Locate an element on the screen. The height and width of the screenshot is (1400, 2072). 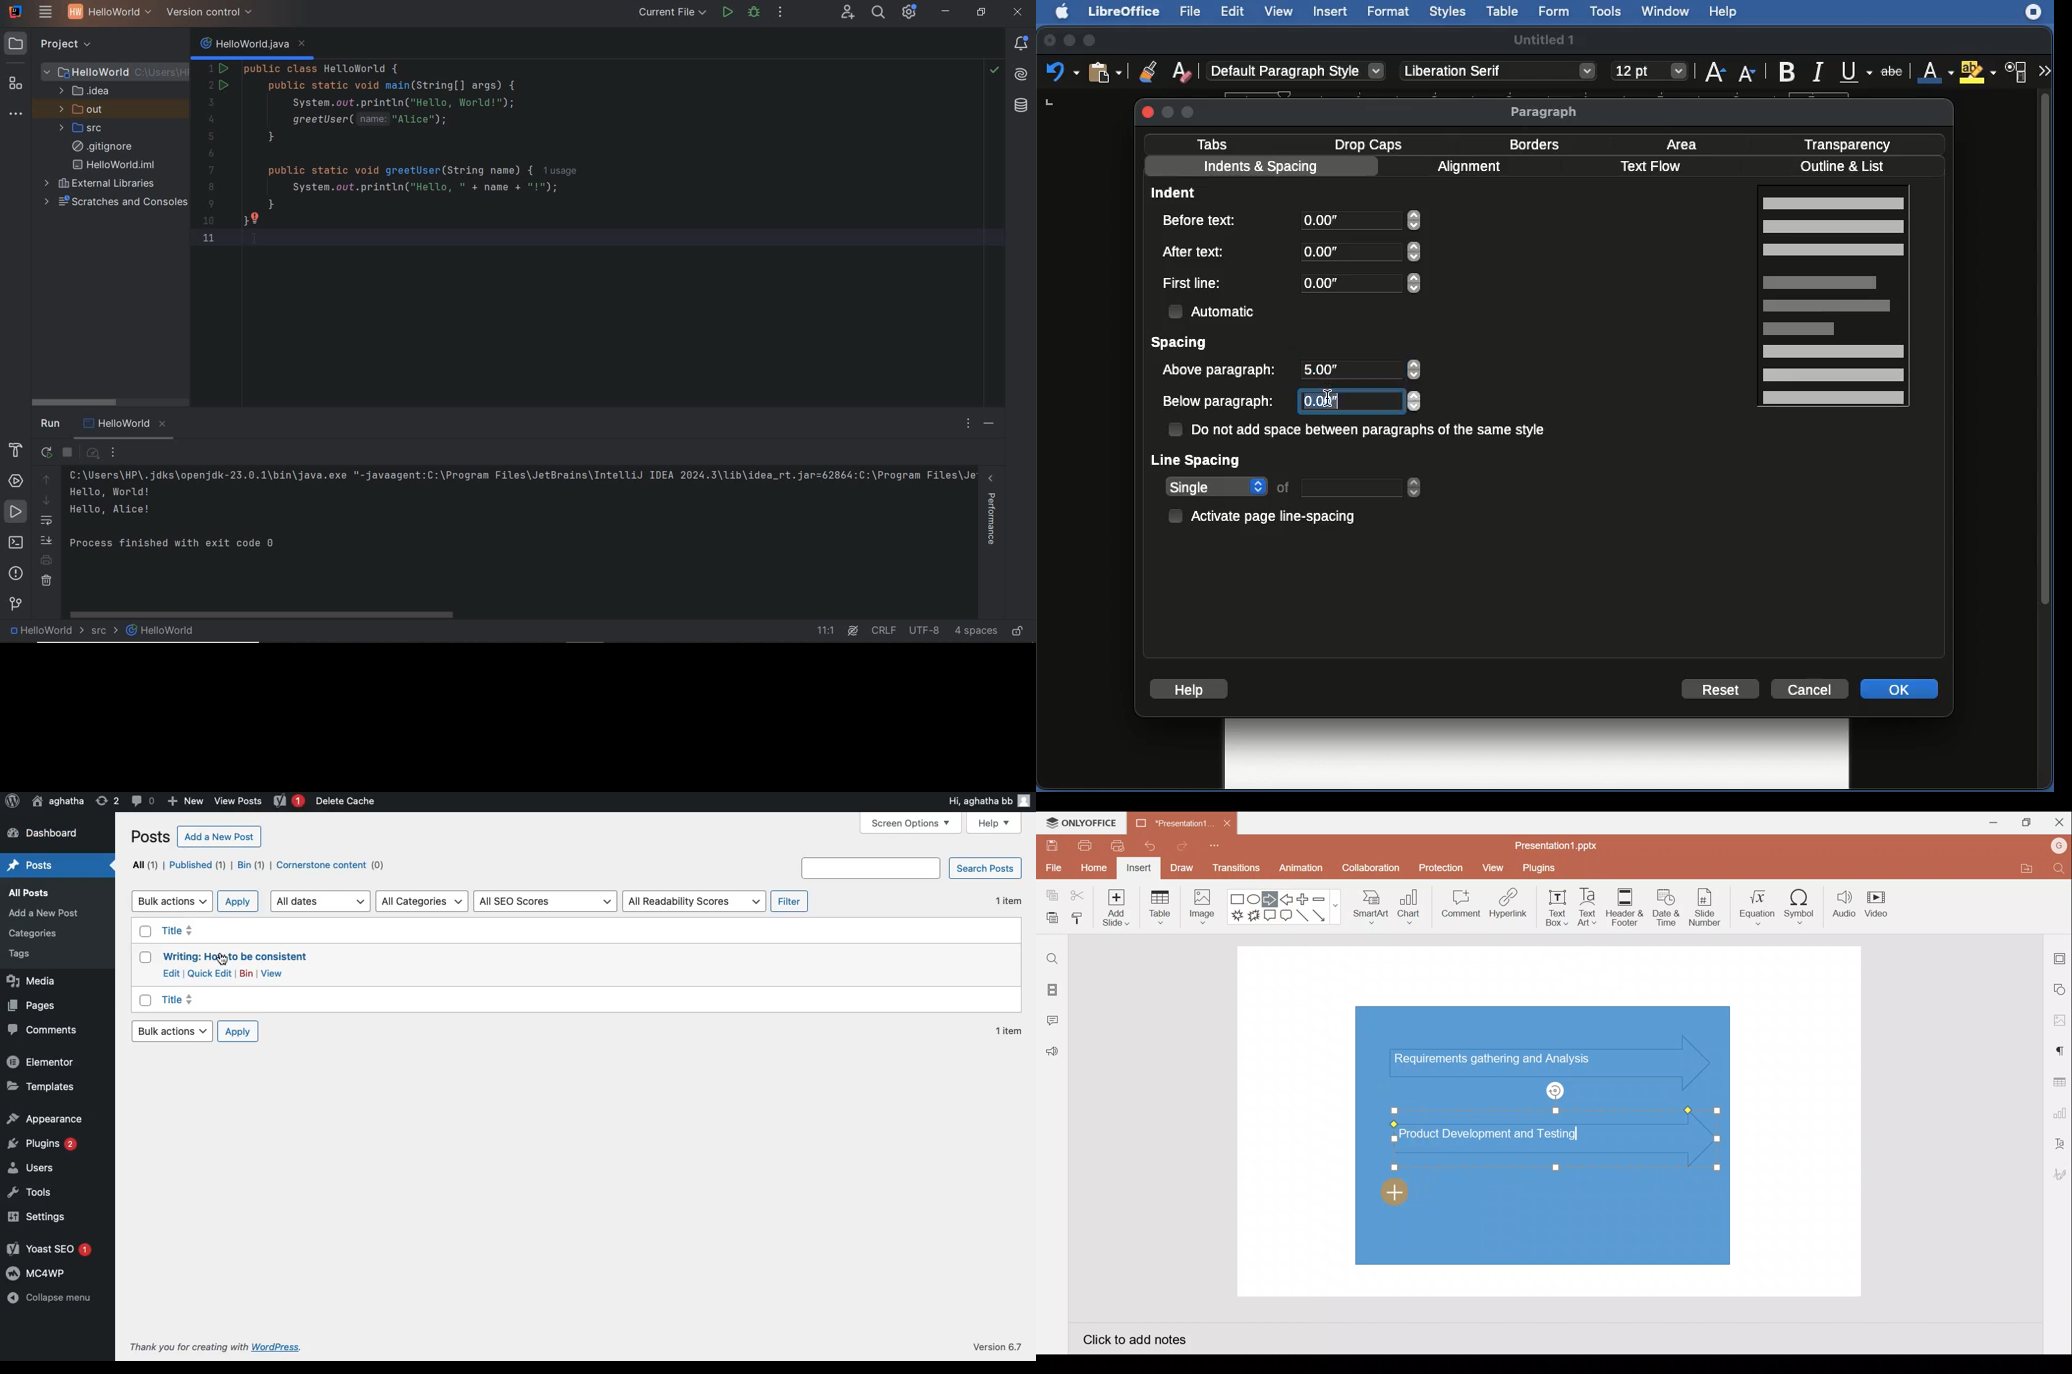
Strikethrough is located at coordinates (1896, 72).